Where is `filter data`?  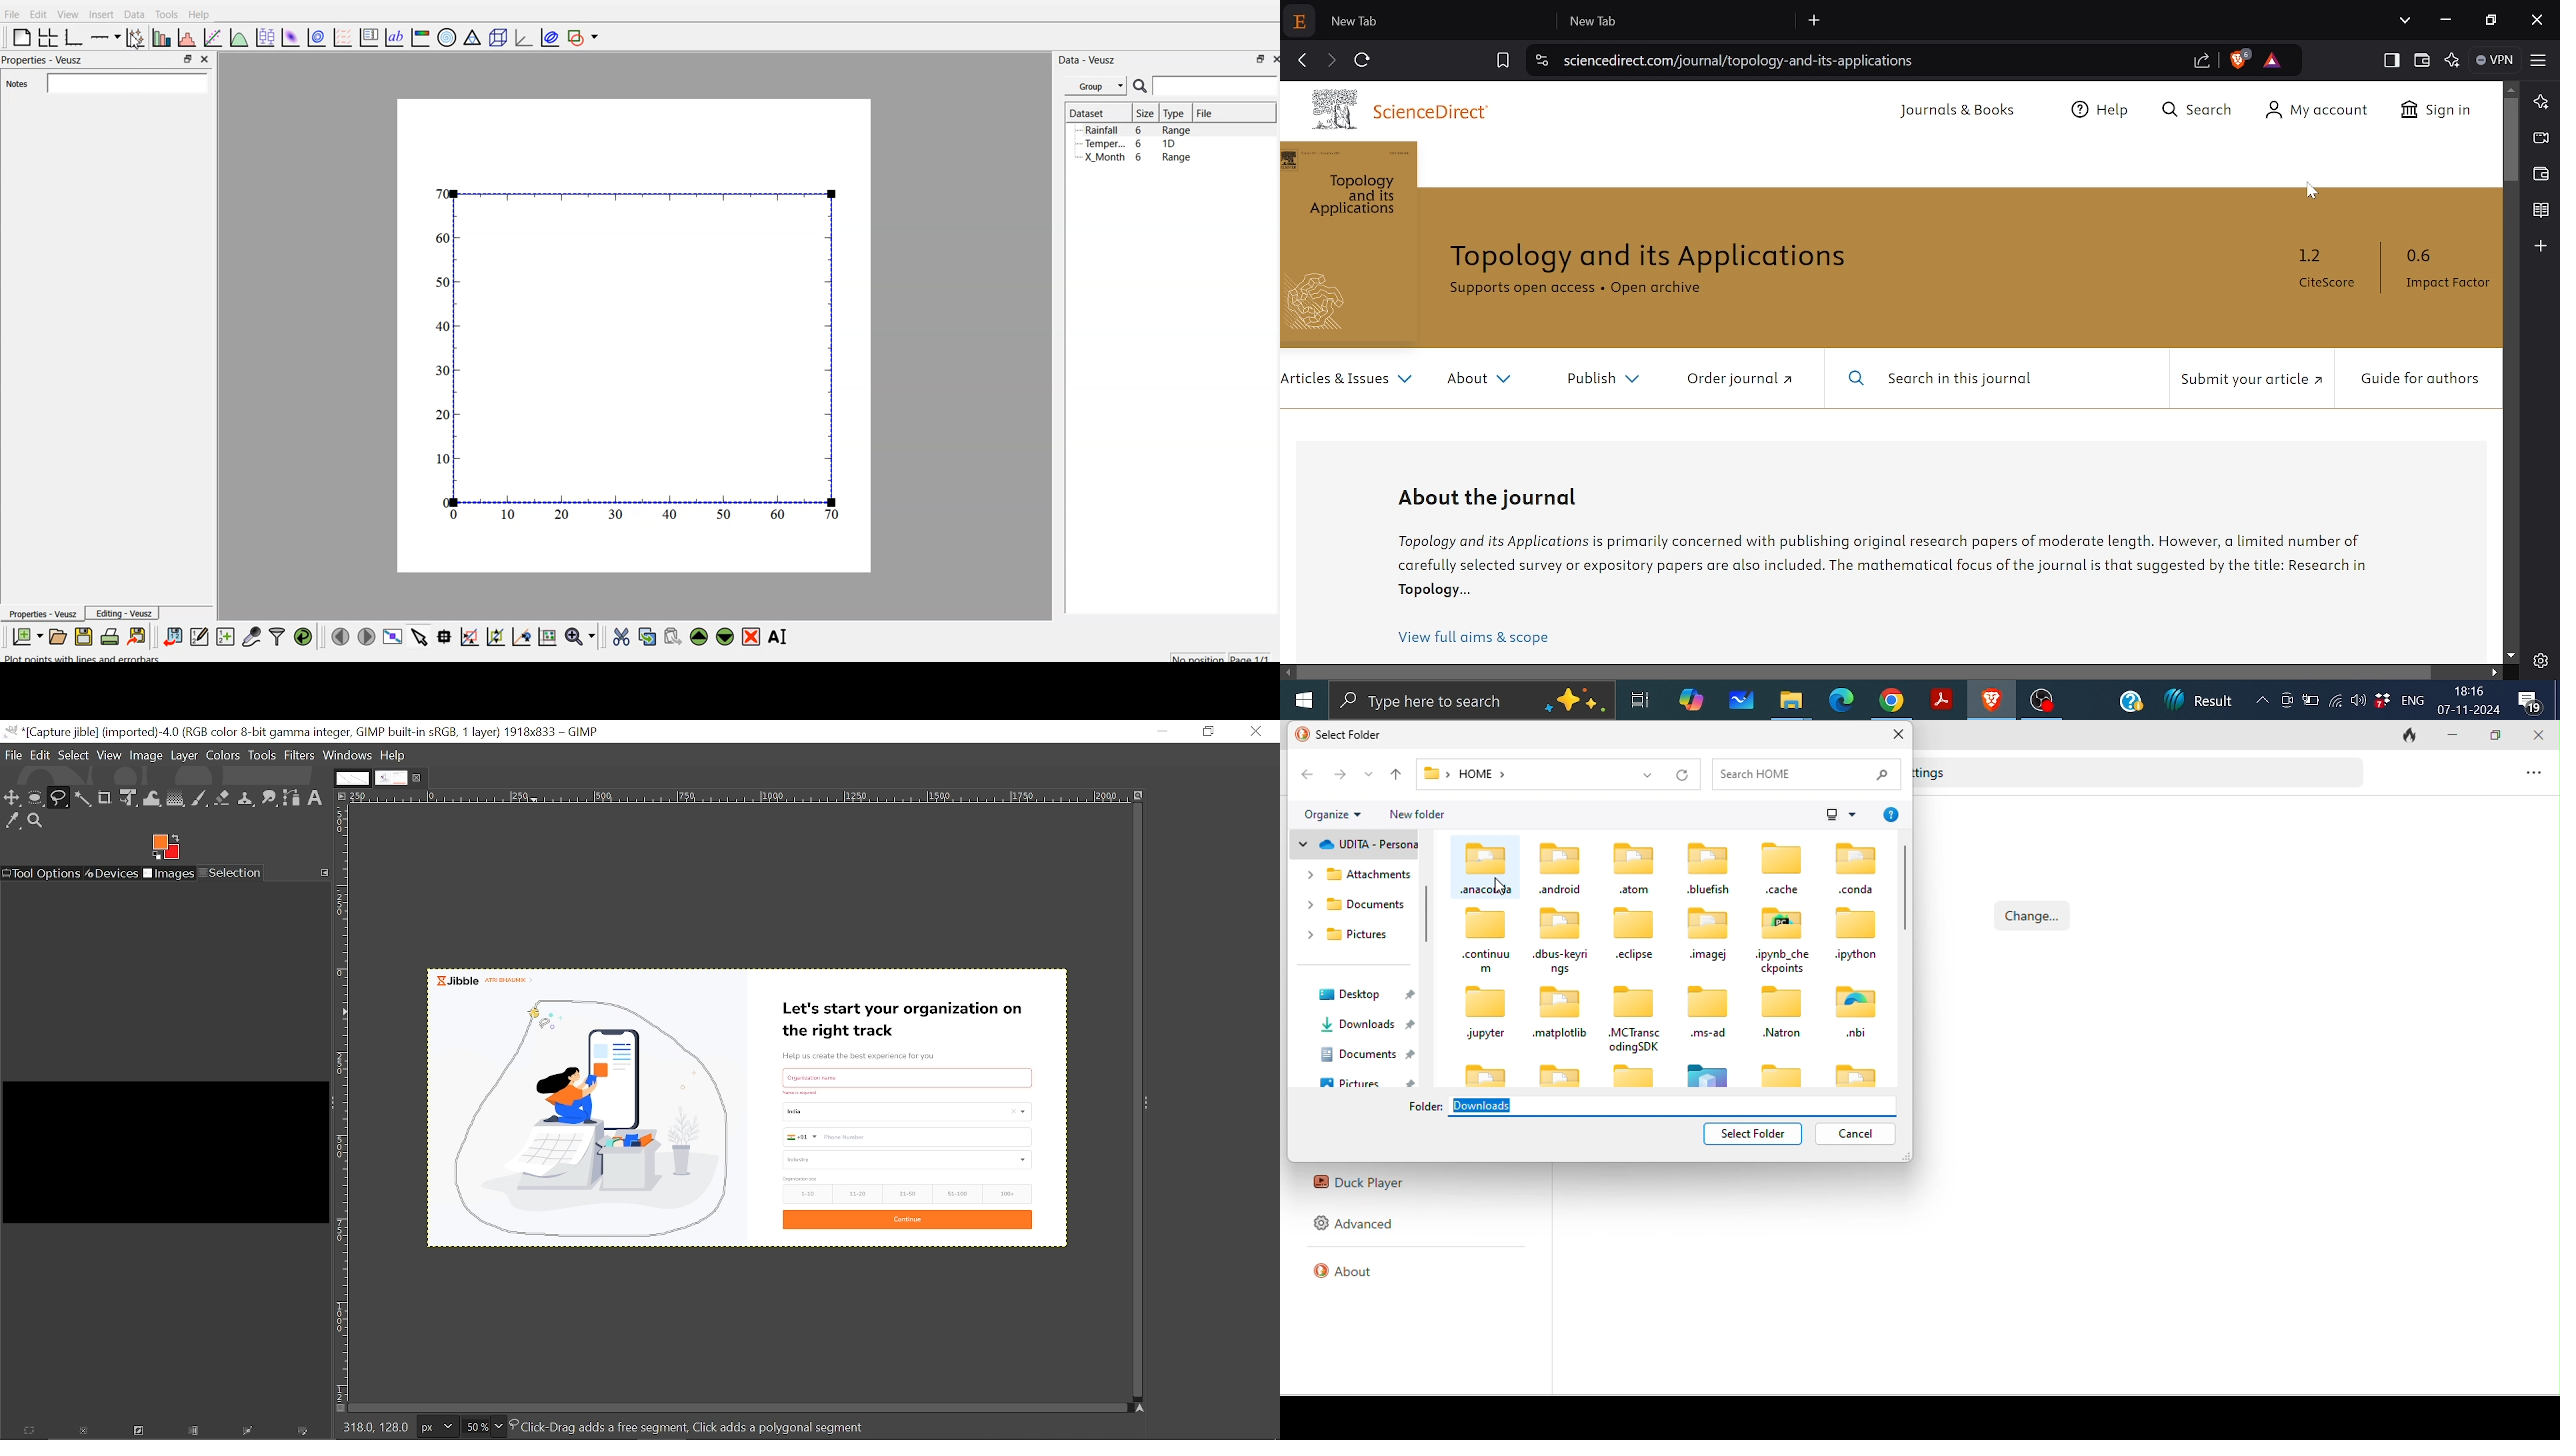
filter data is located at coordinates (277, 635).